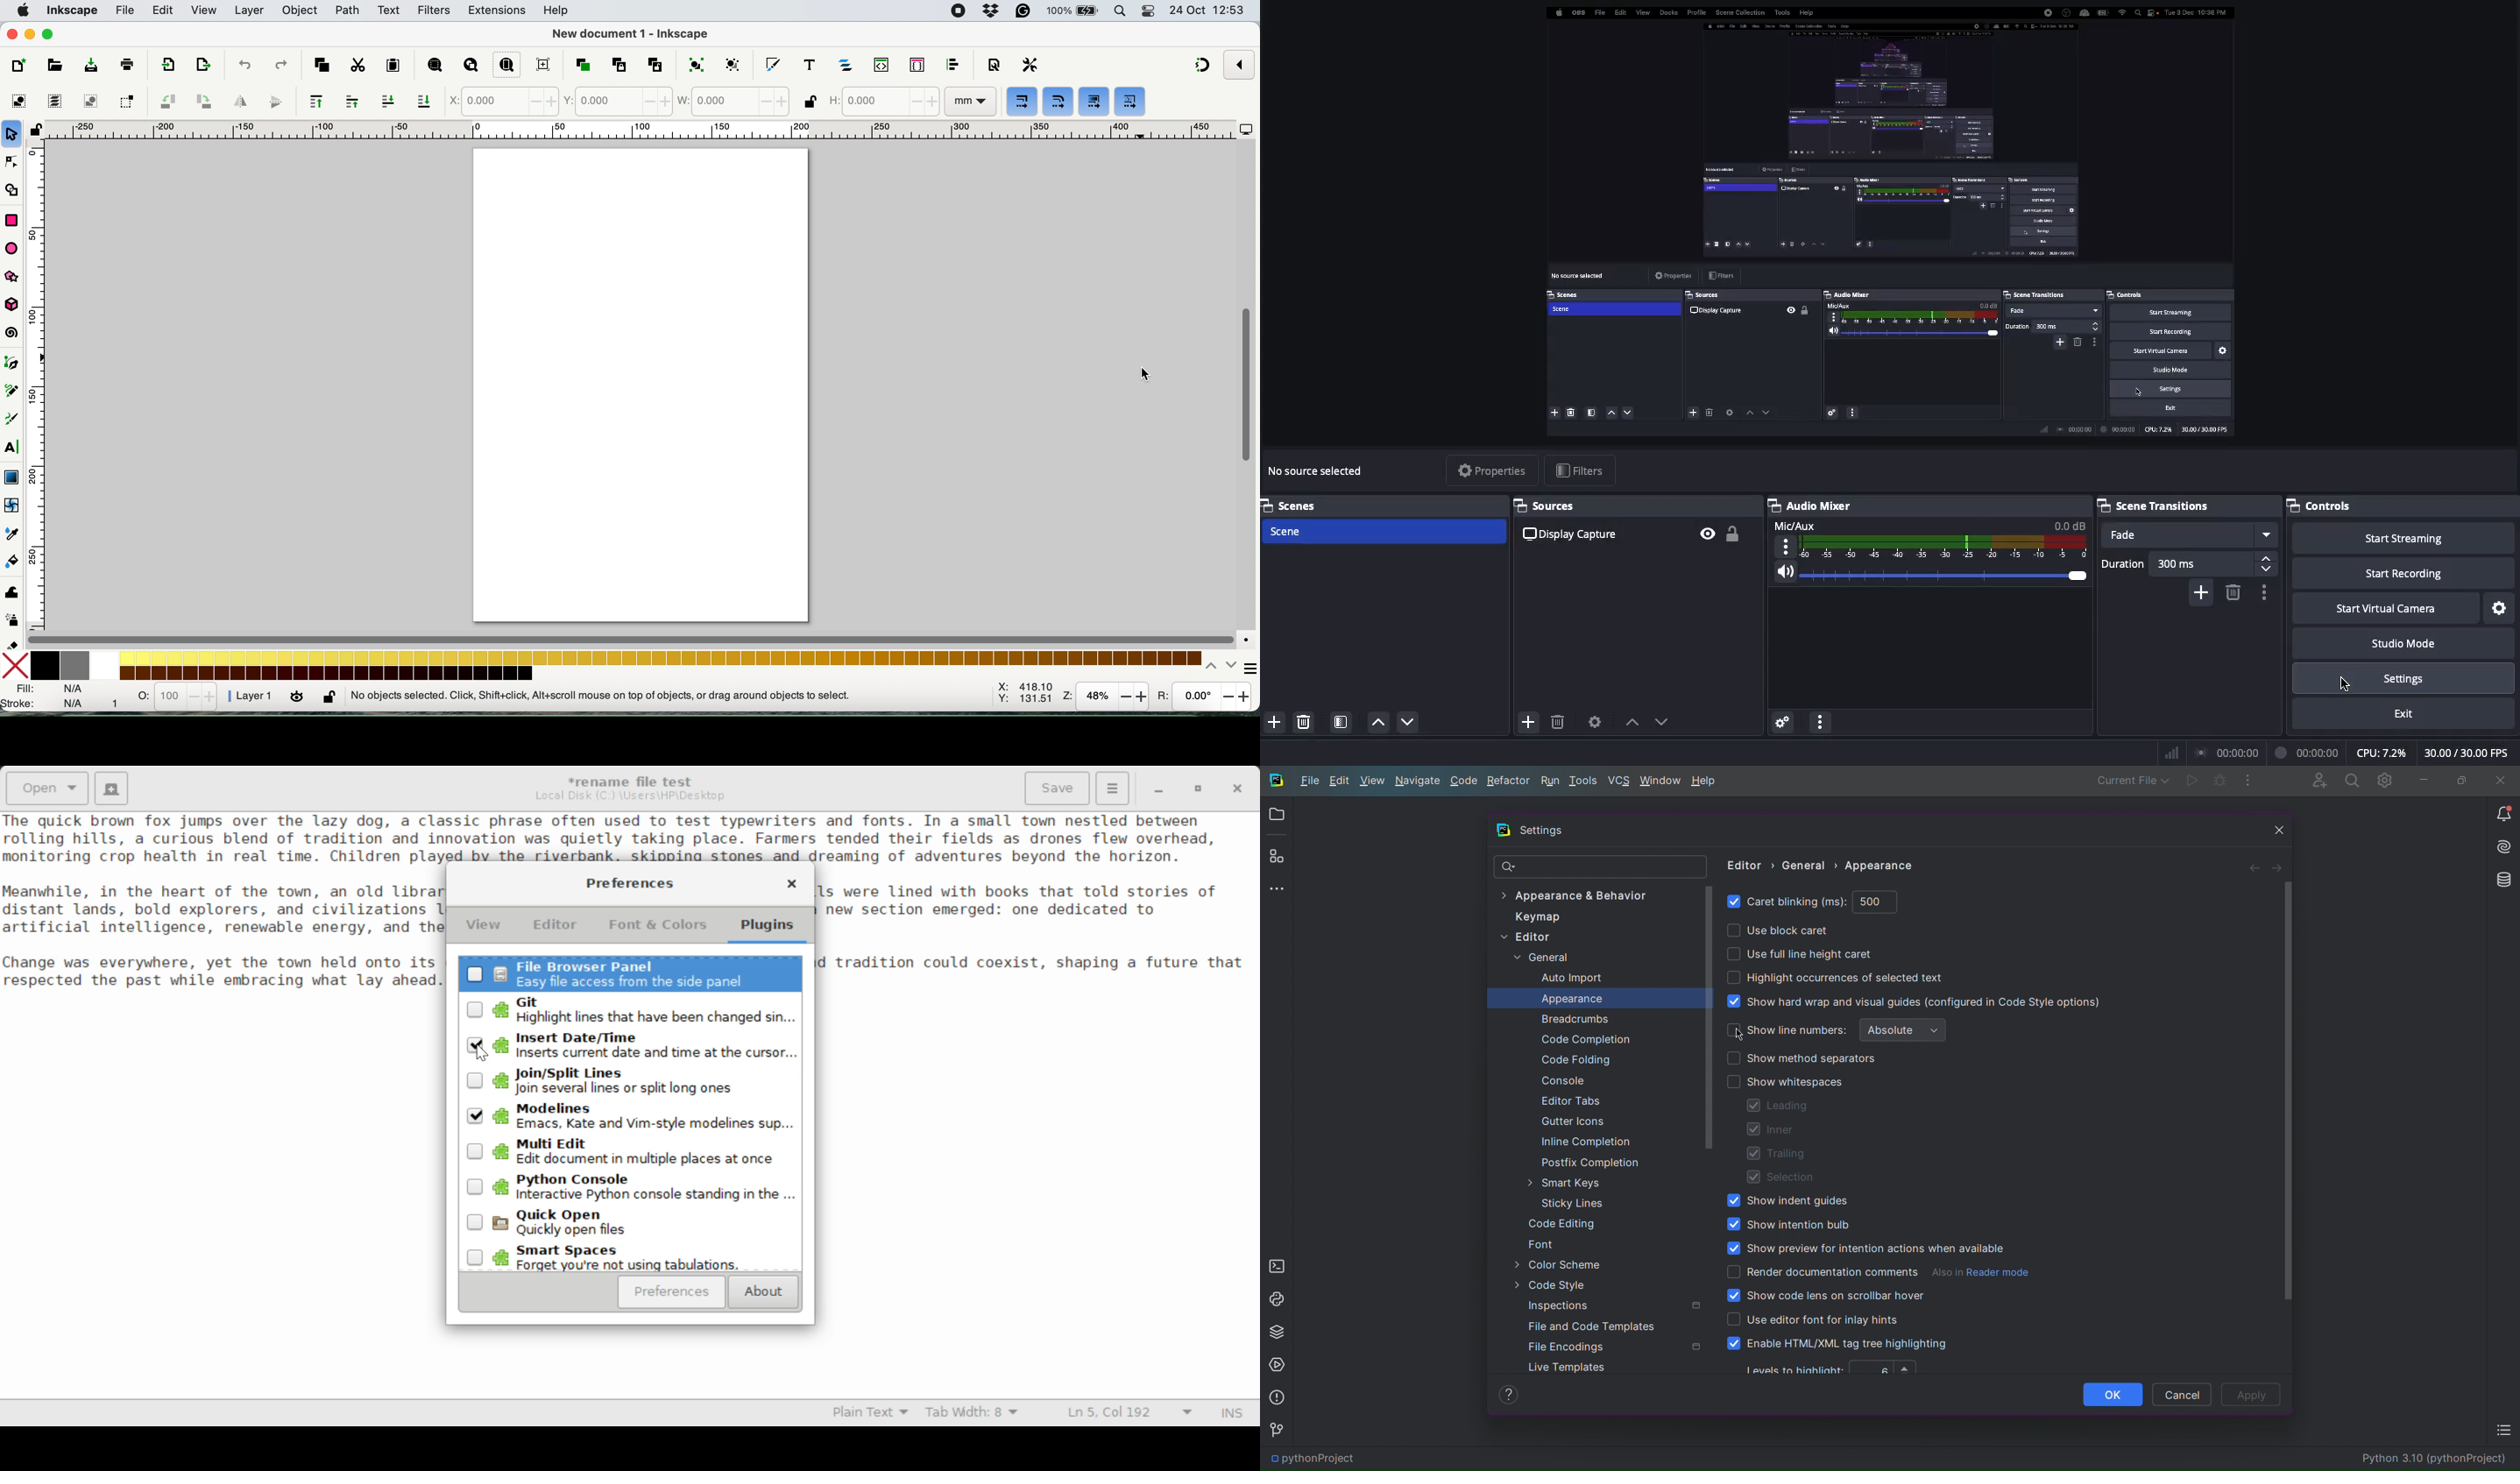 The image size is (2520, 1484). What do you see at coordinates (1341, 722) in the screenshot?
I see `Scenes filter` at bounding box center [1341, 722].